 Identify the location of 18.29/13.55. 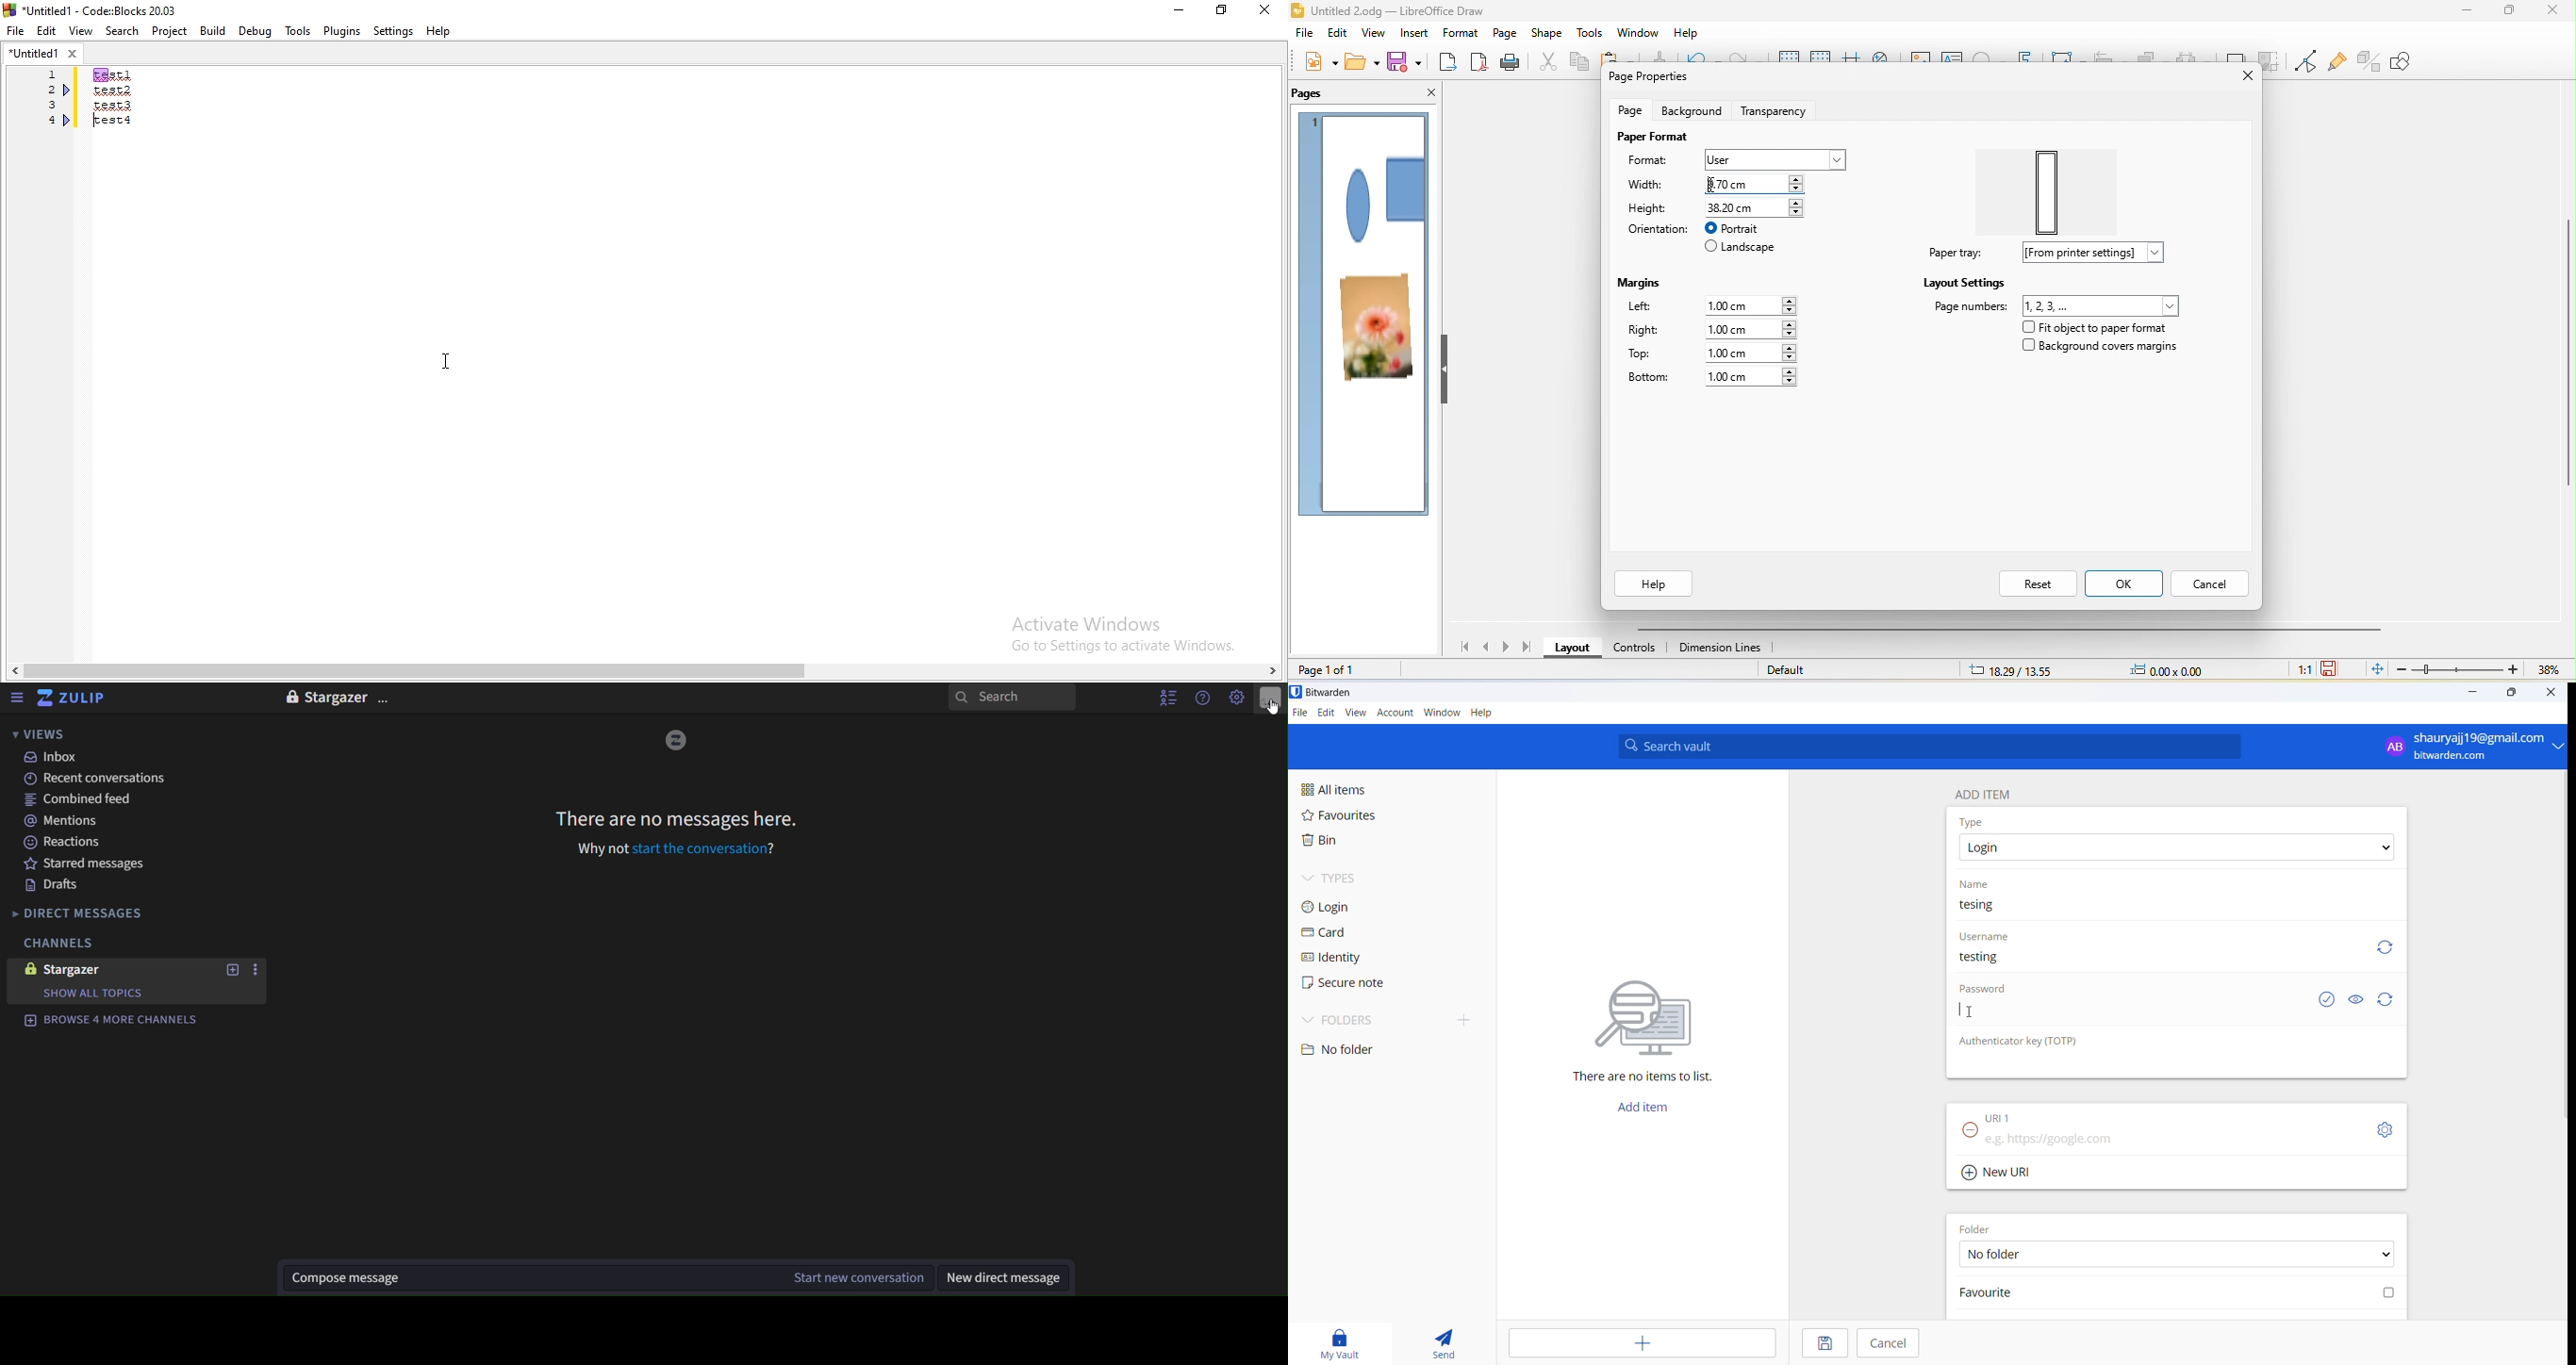
(2004, 671).